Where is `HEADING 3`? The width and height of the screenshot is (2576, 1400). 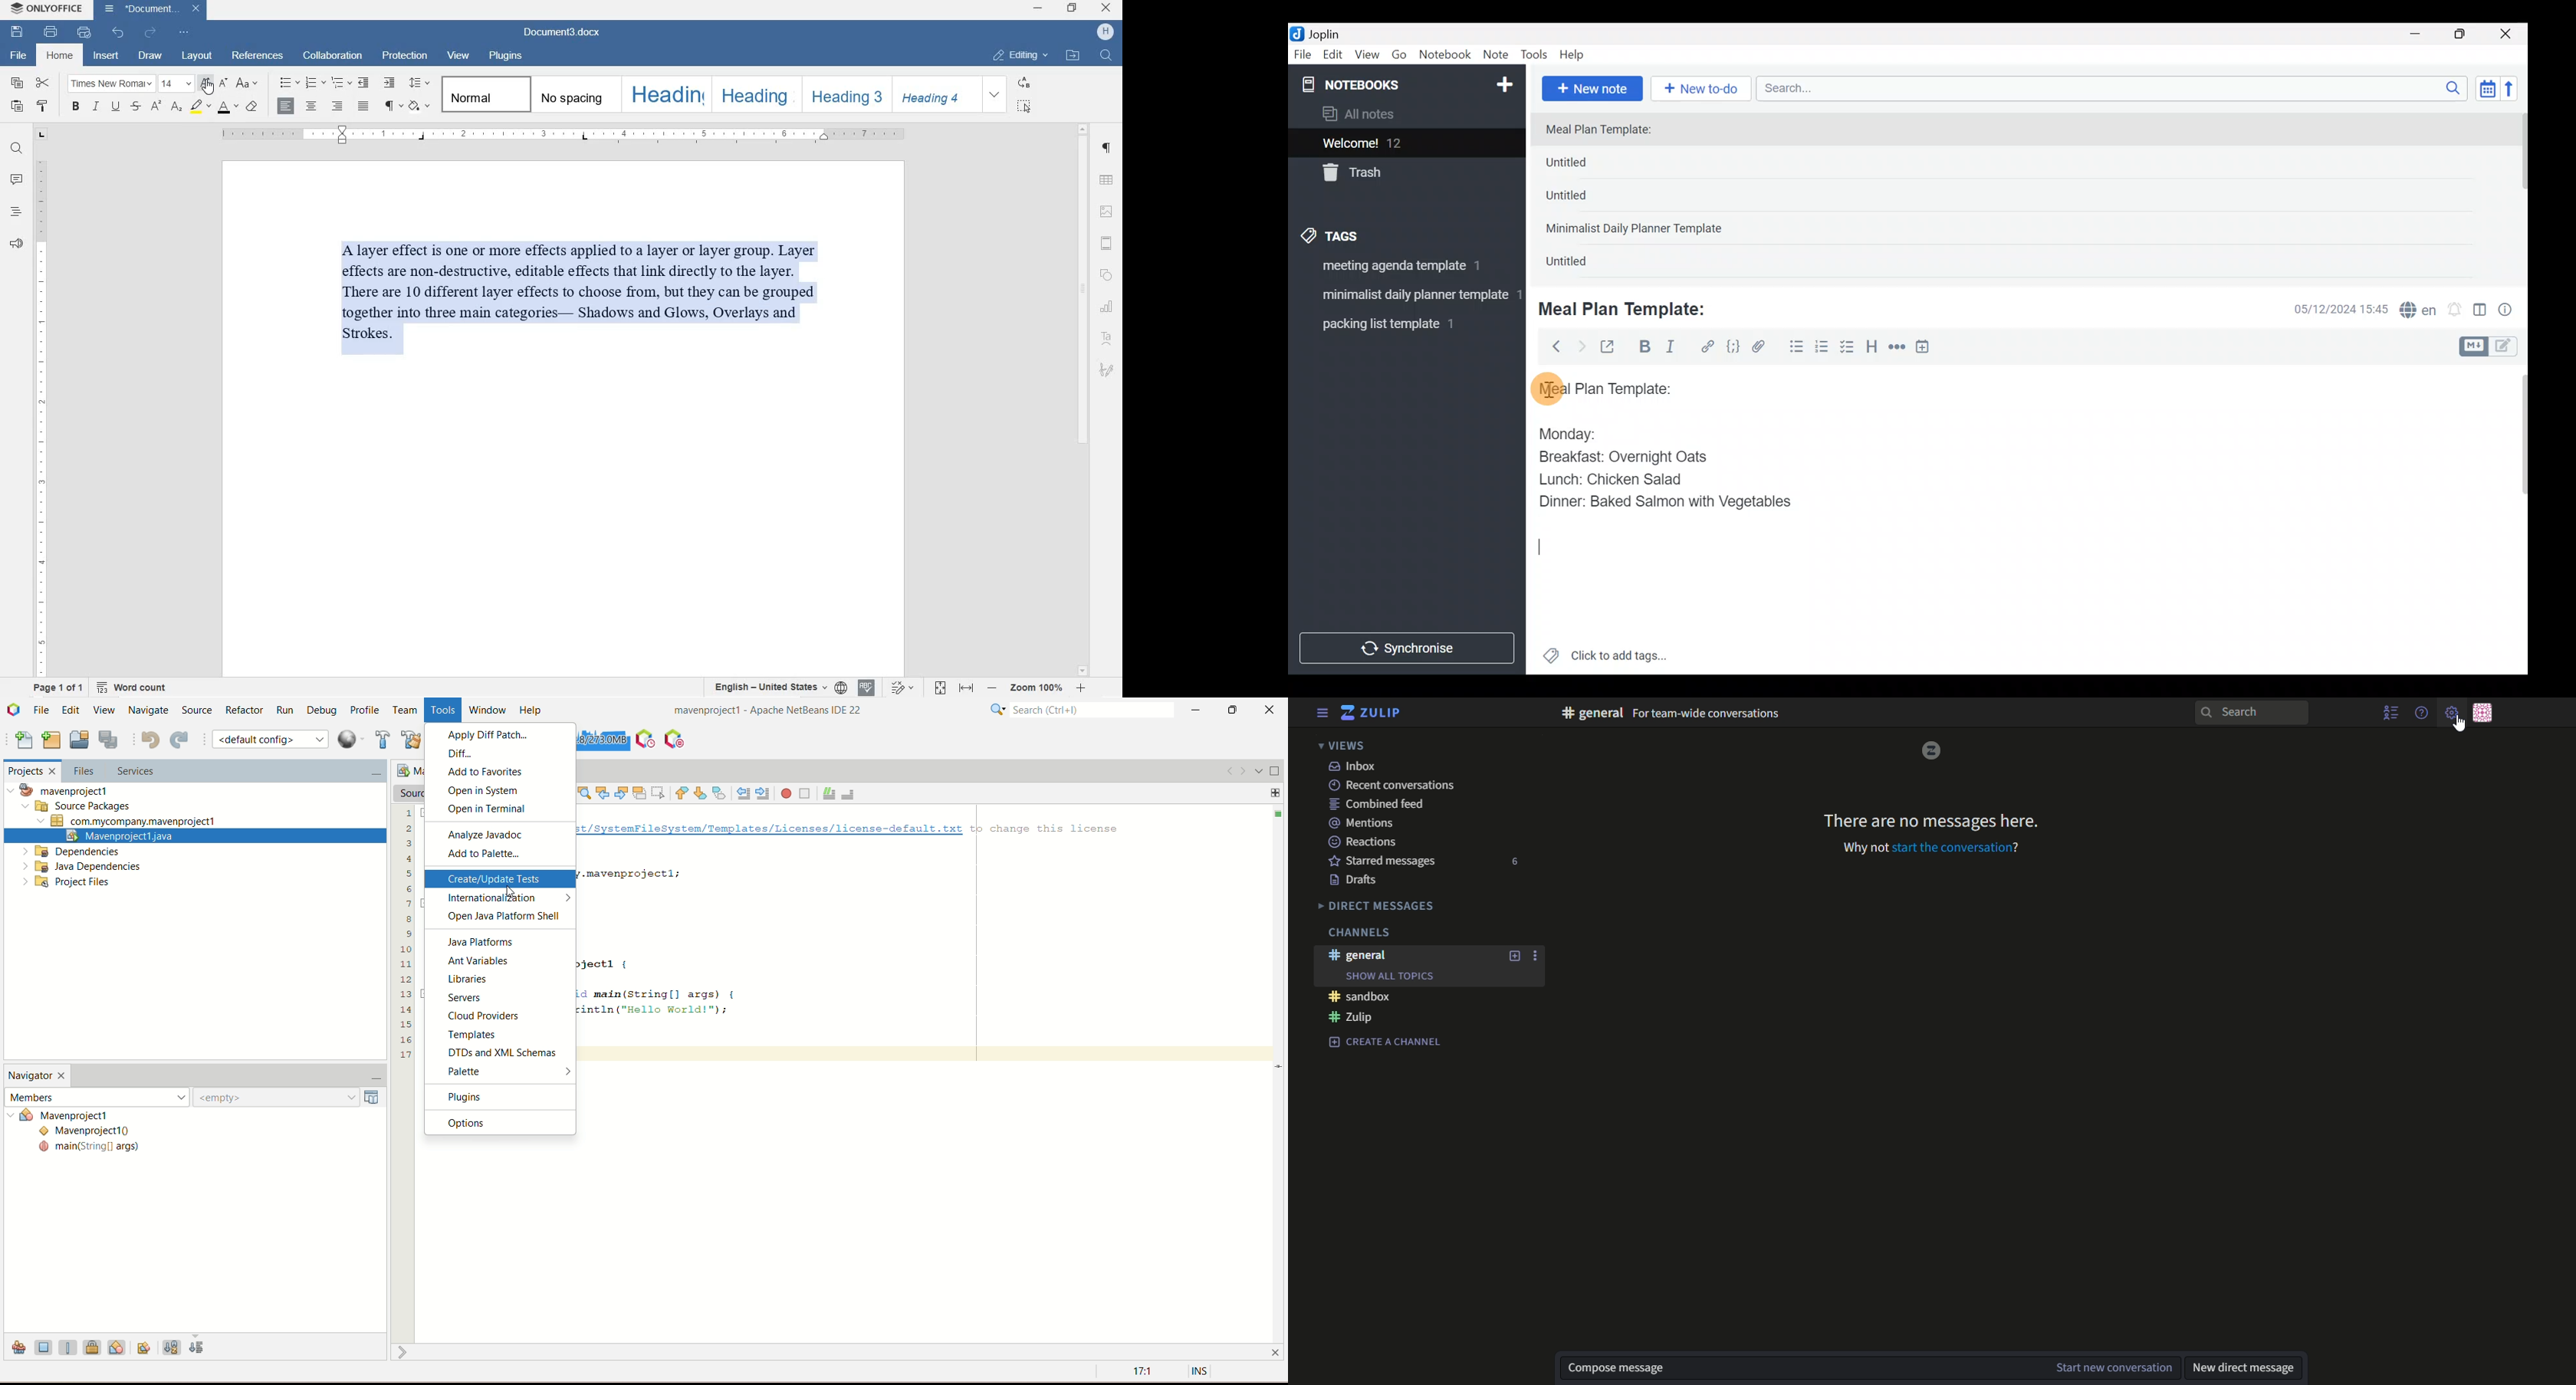
HEADING 3 is located at coordinates (843, 94).